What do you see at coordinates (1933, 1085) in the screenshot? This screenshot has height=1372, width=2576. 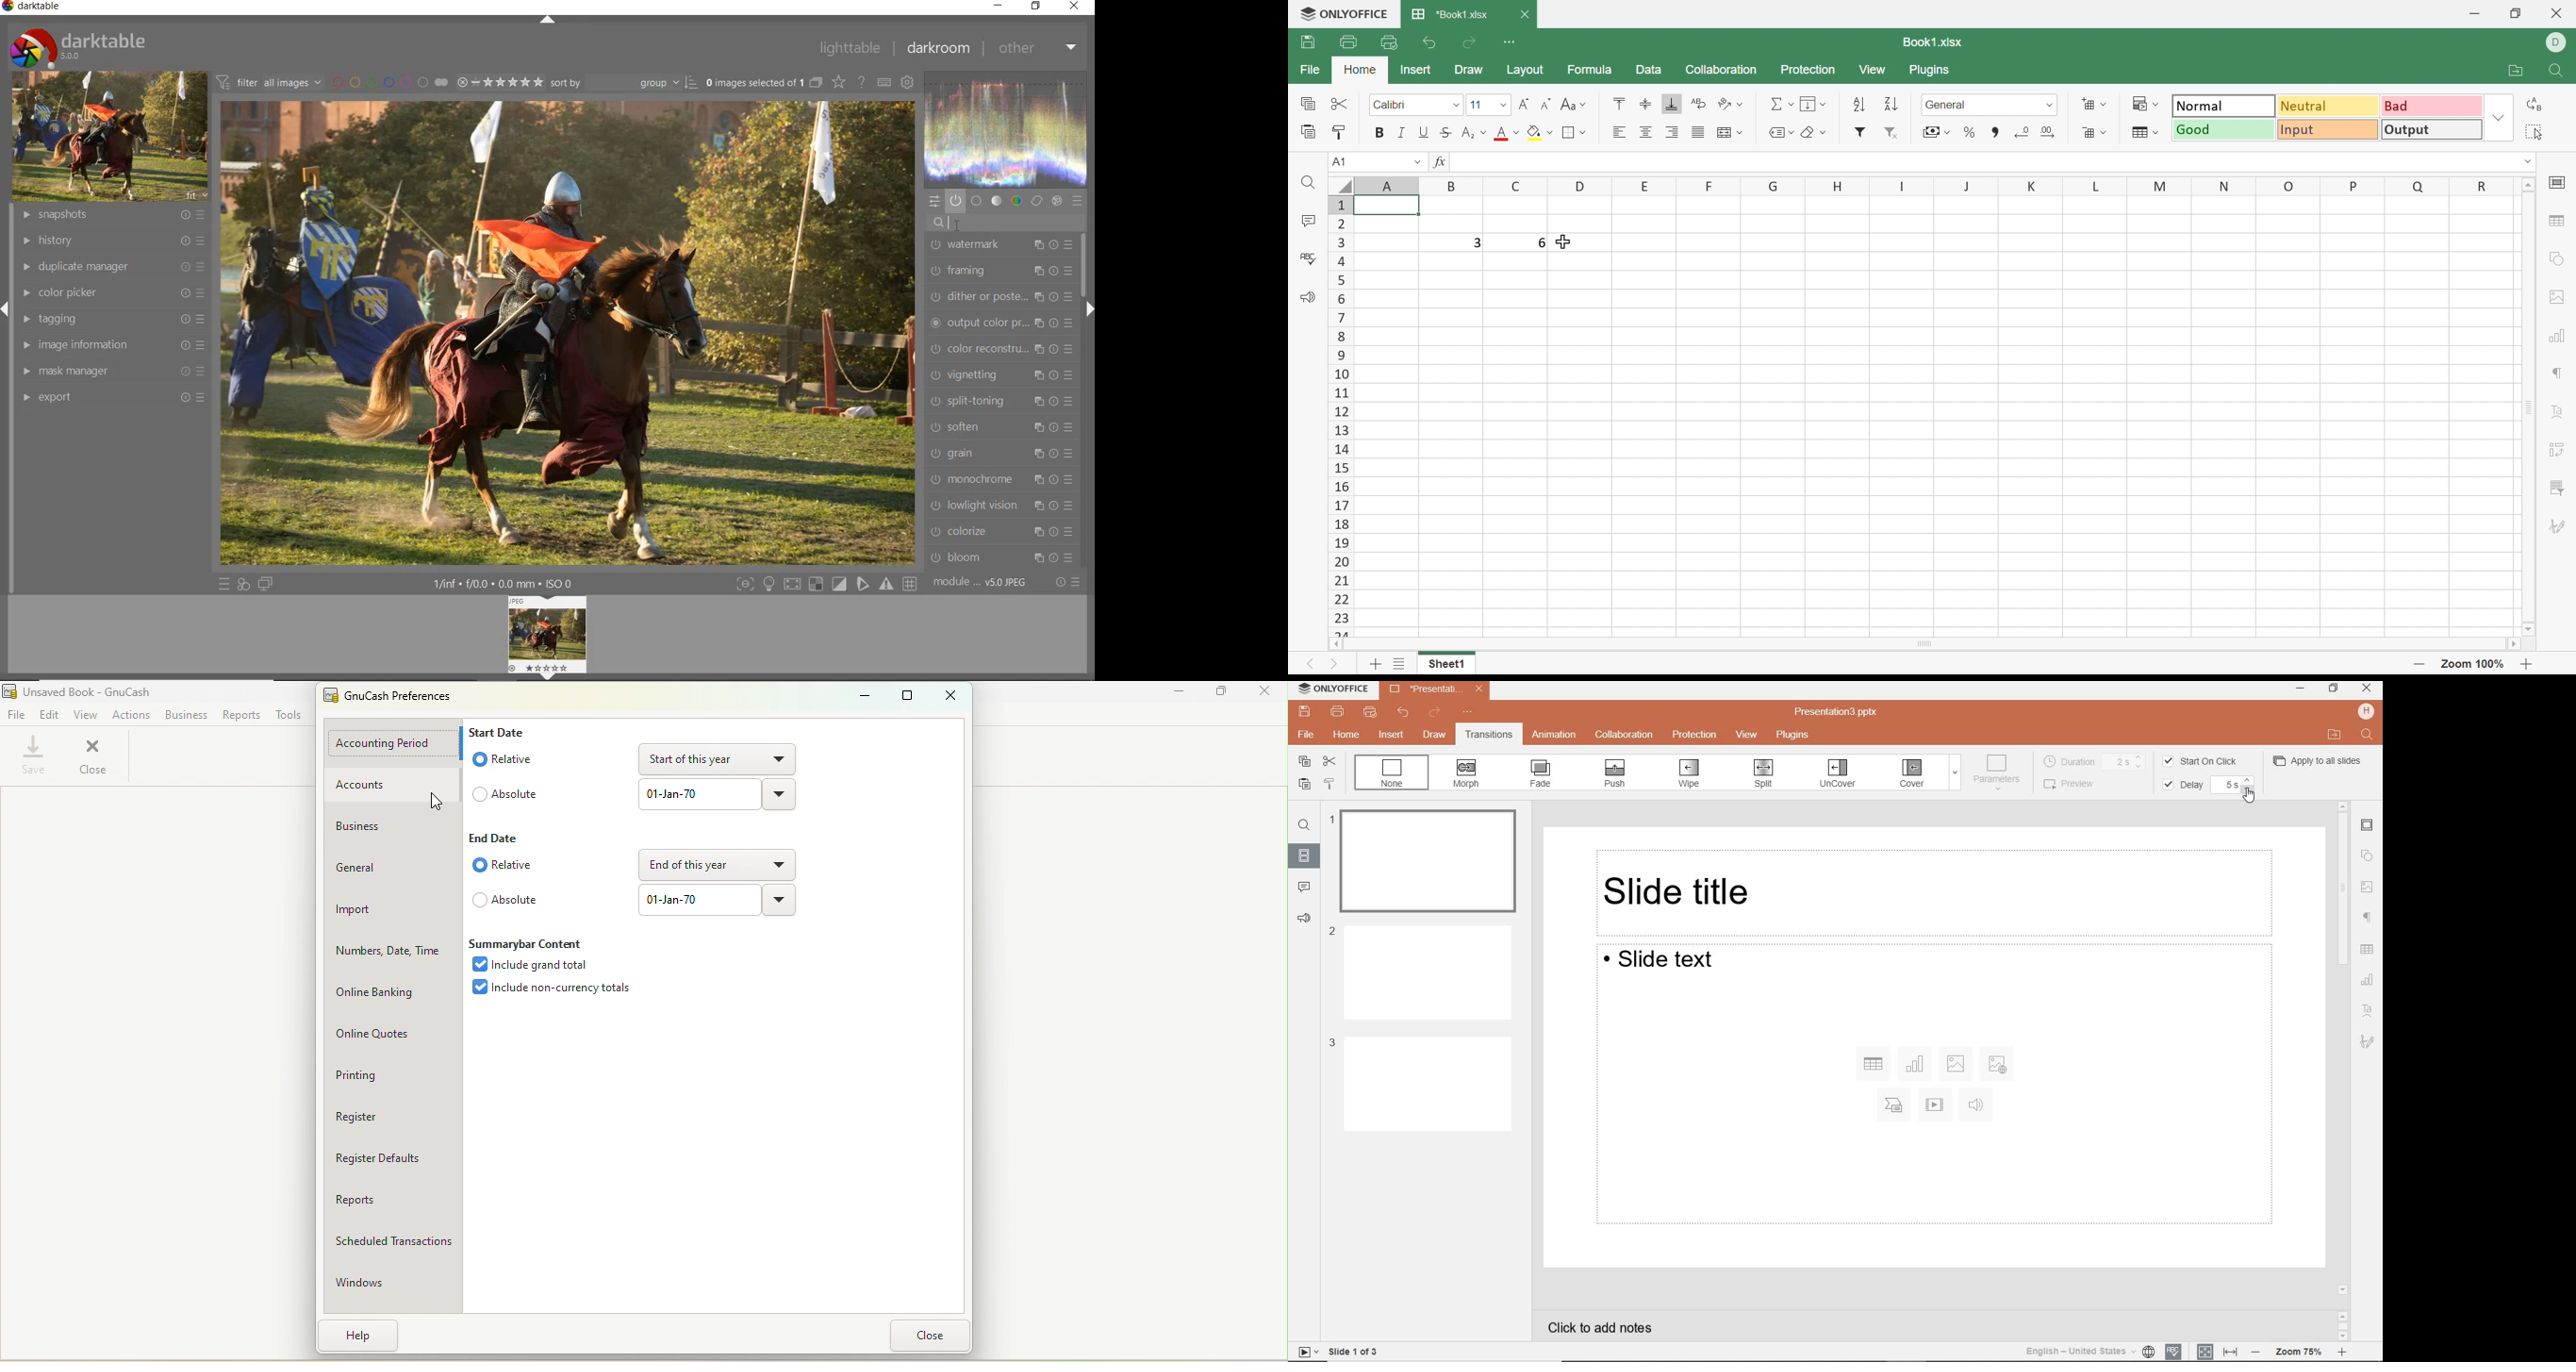 I see `Slide Text` at bounding box center [1933, 1085].